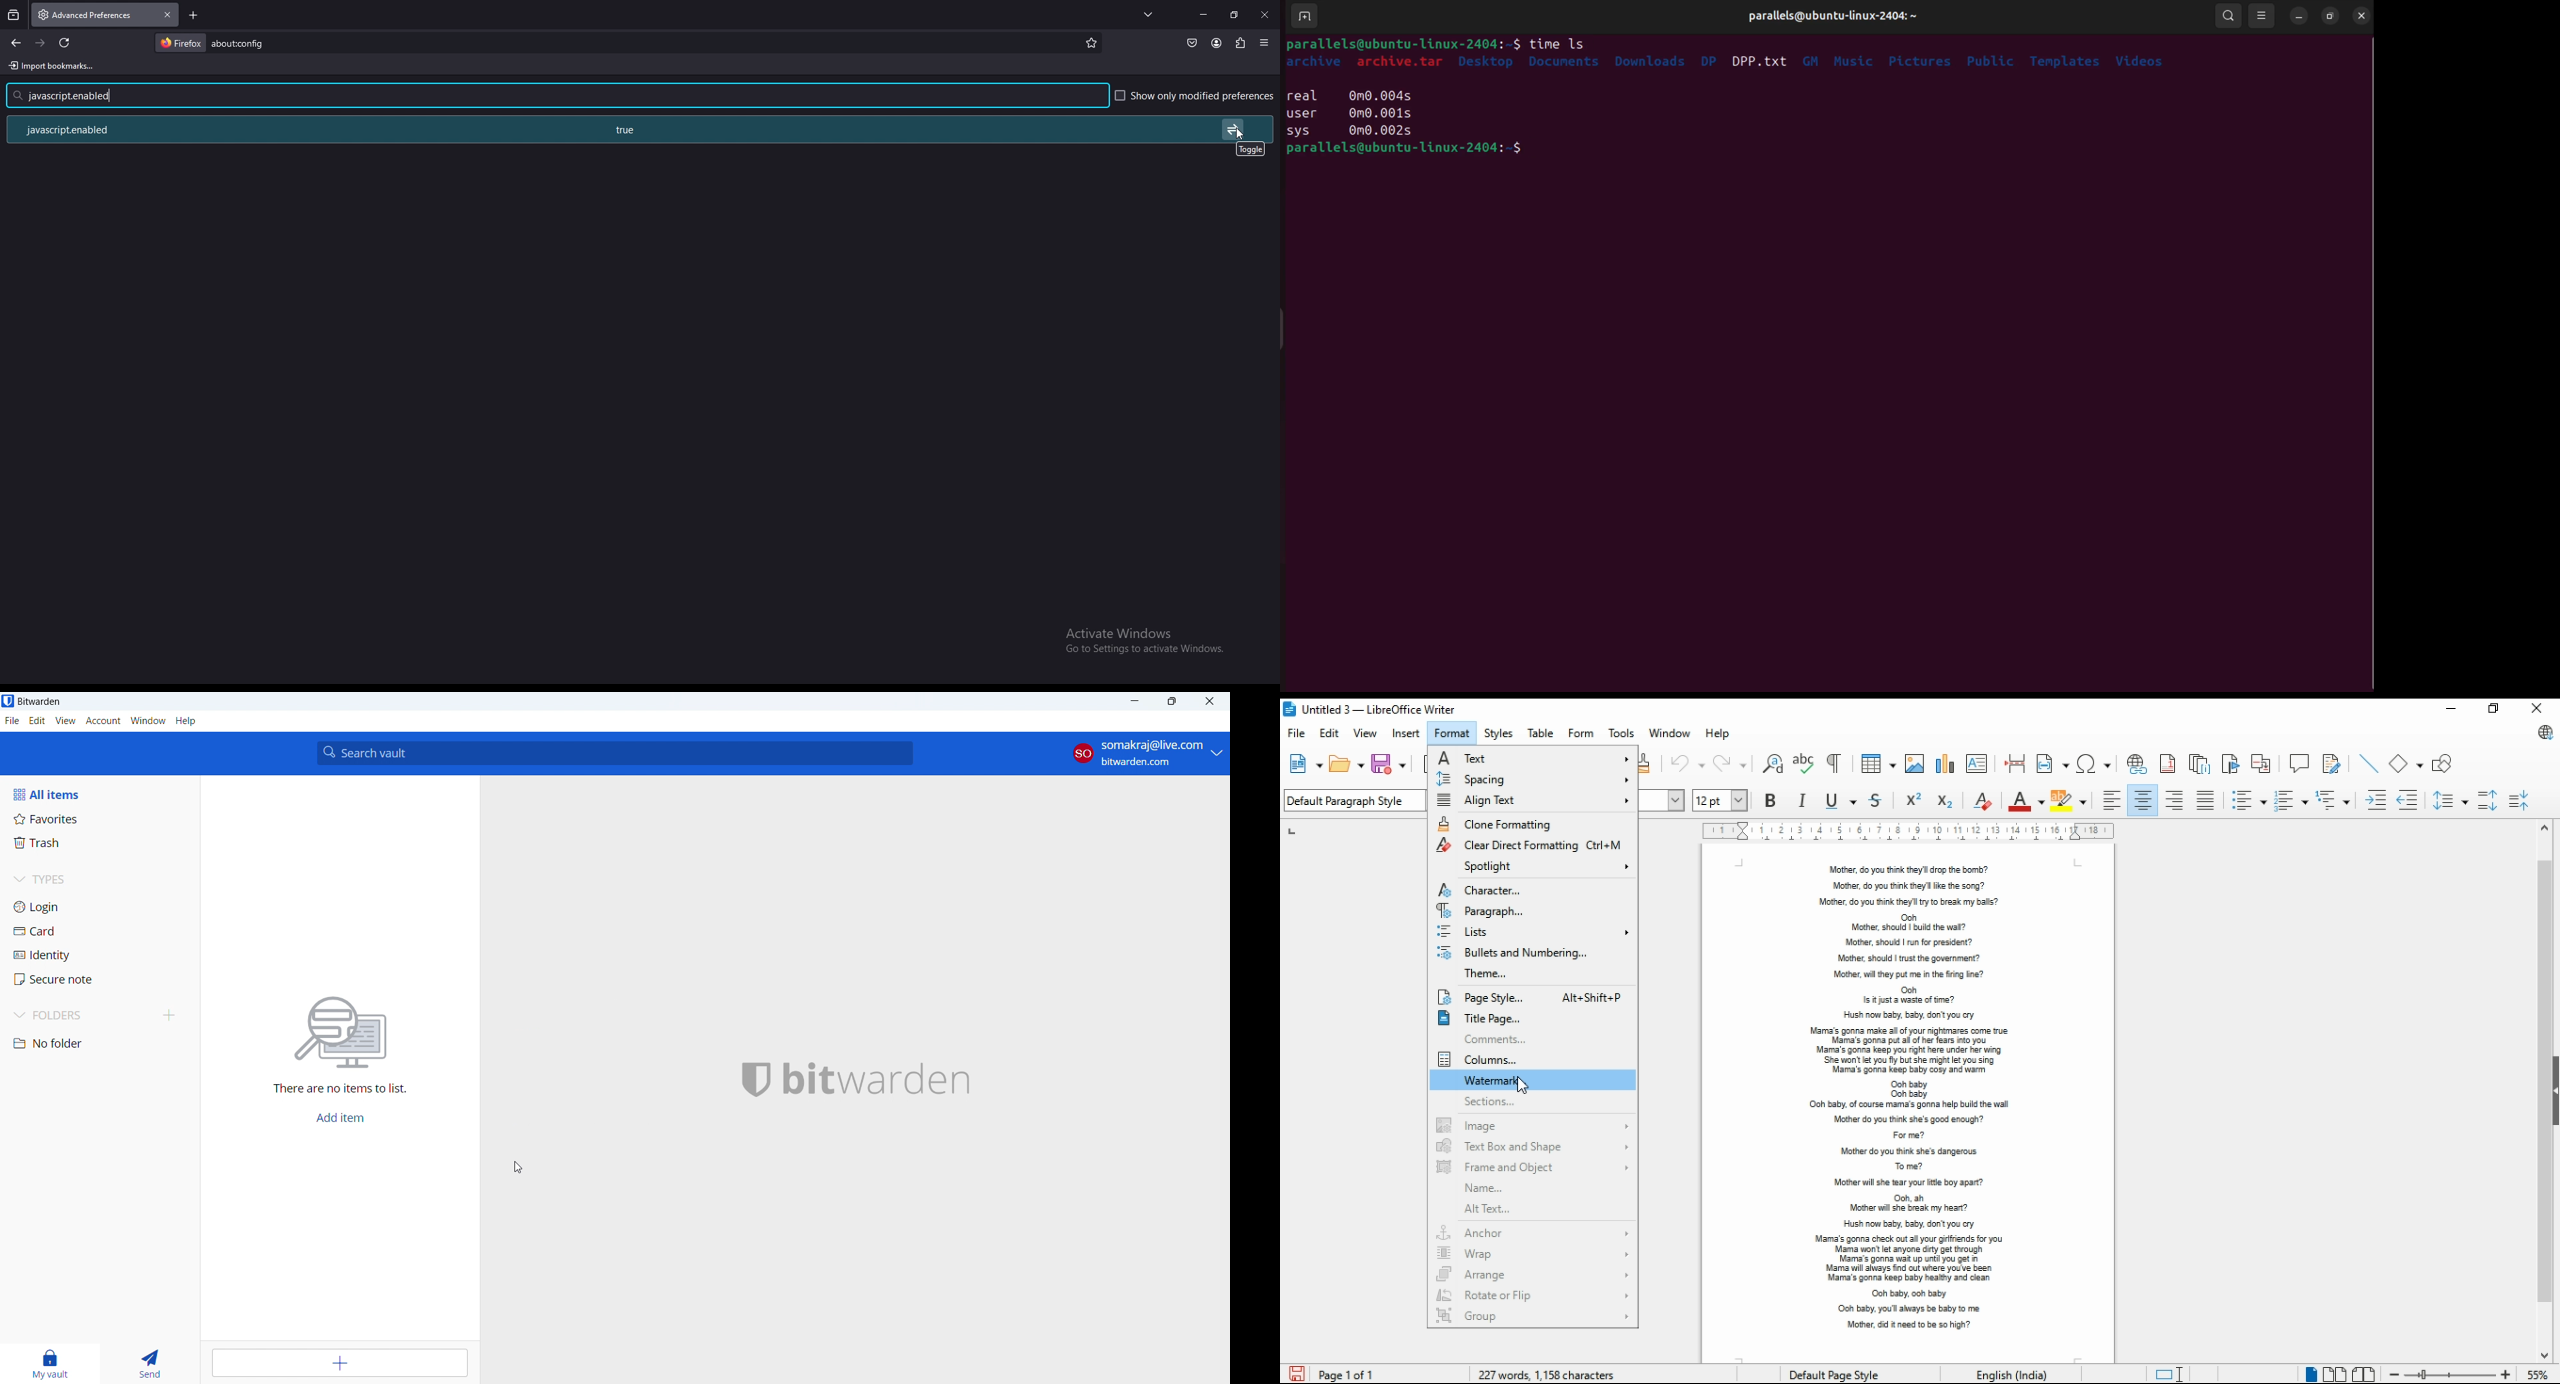  I want to click on secure note, so click(96, 978).